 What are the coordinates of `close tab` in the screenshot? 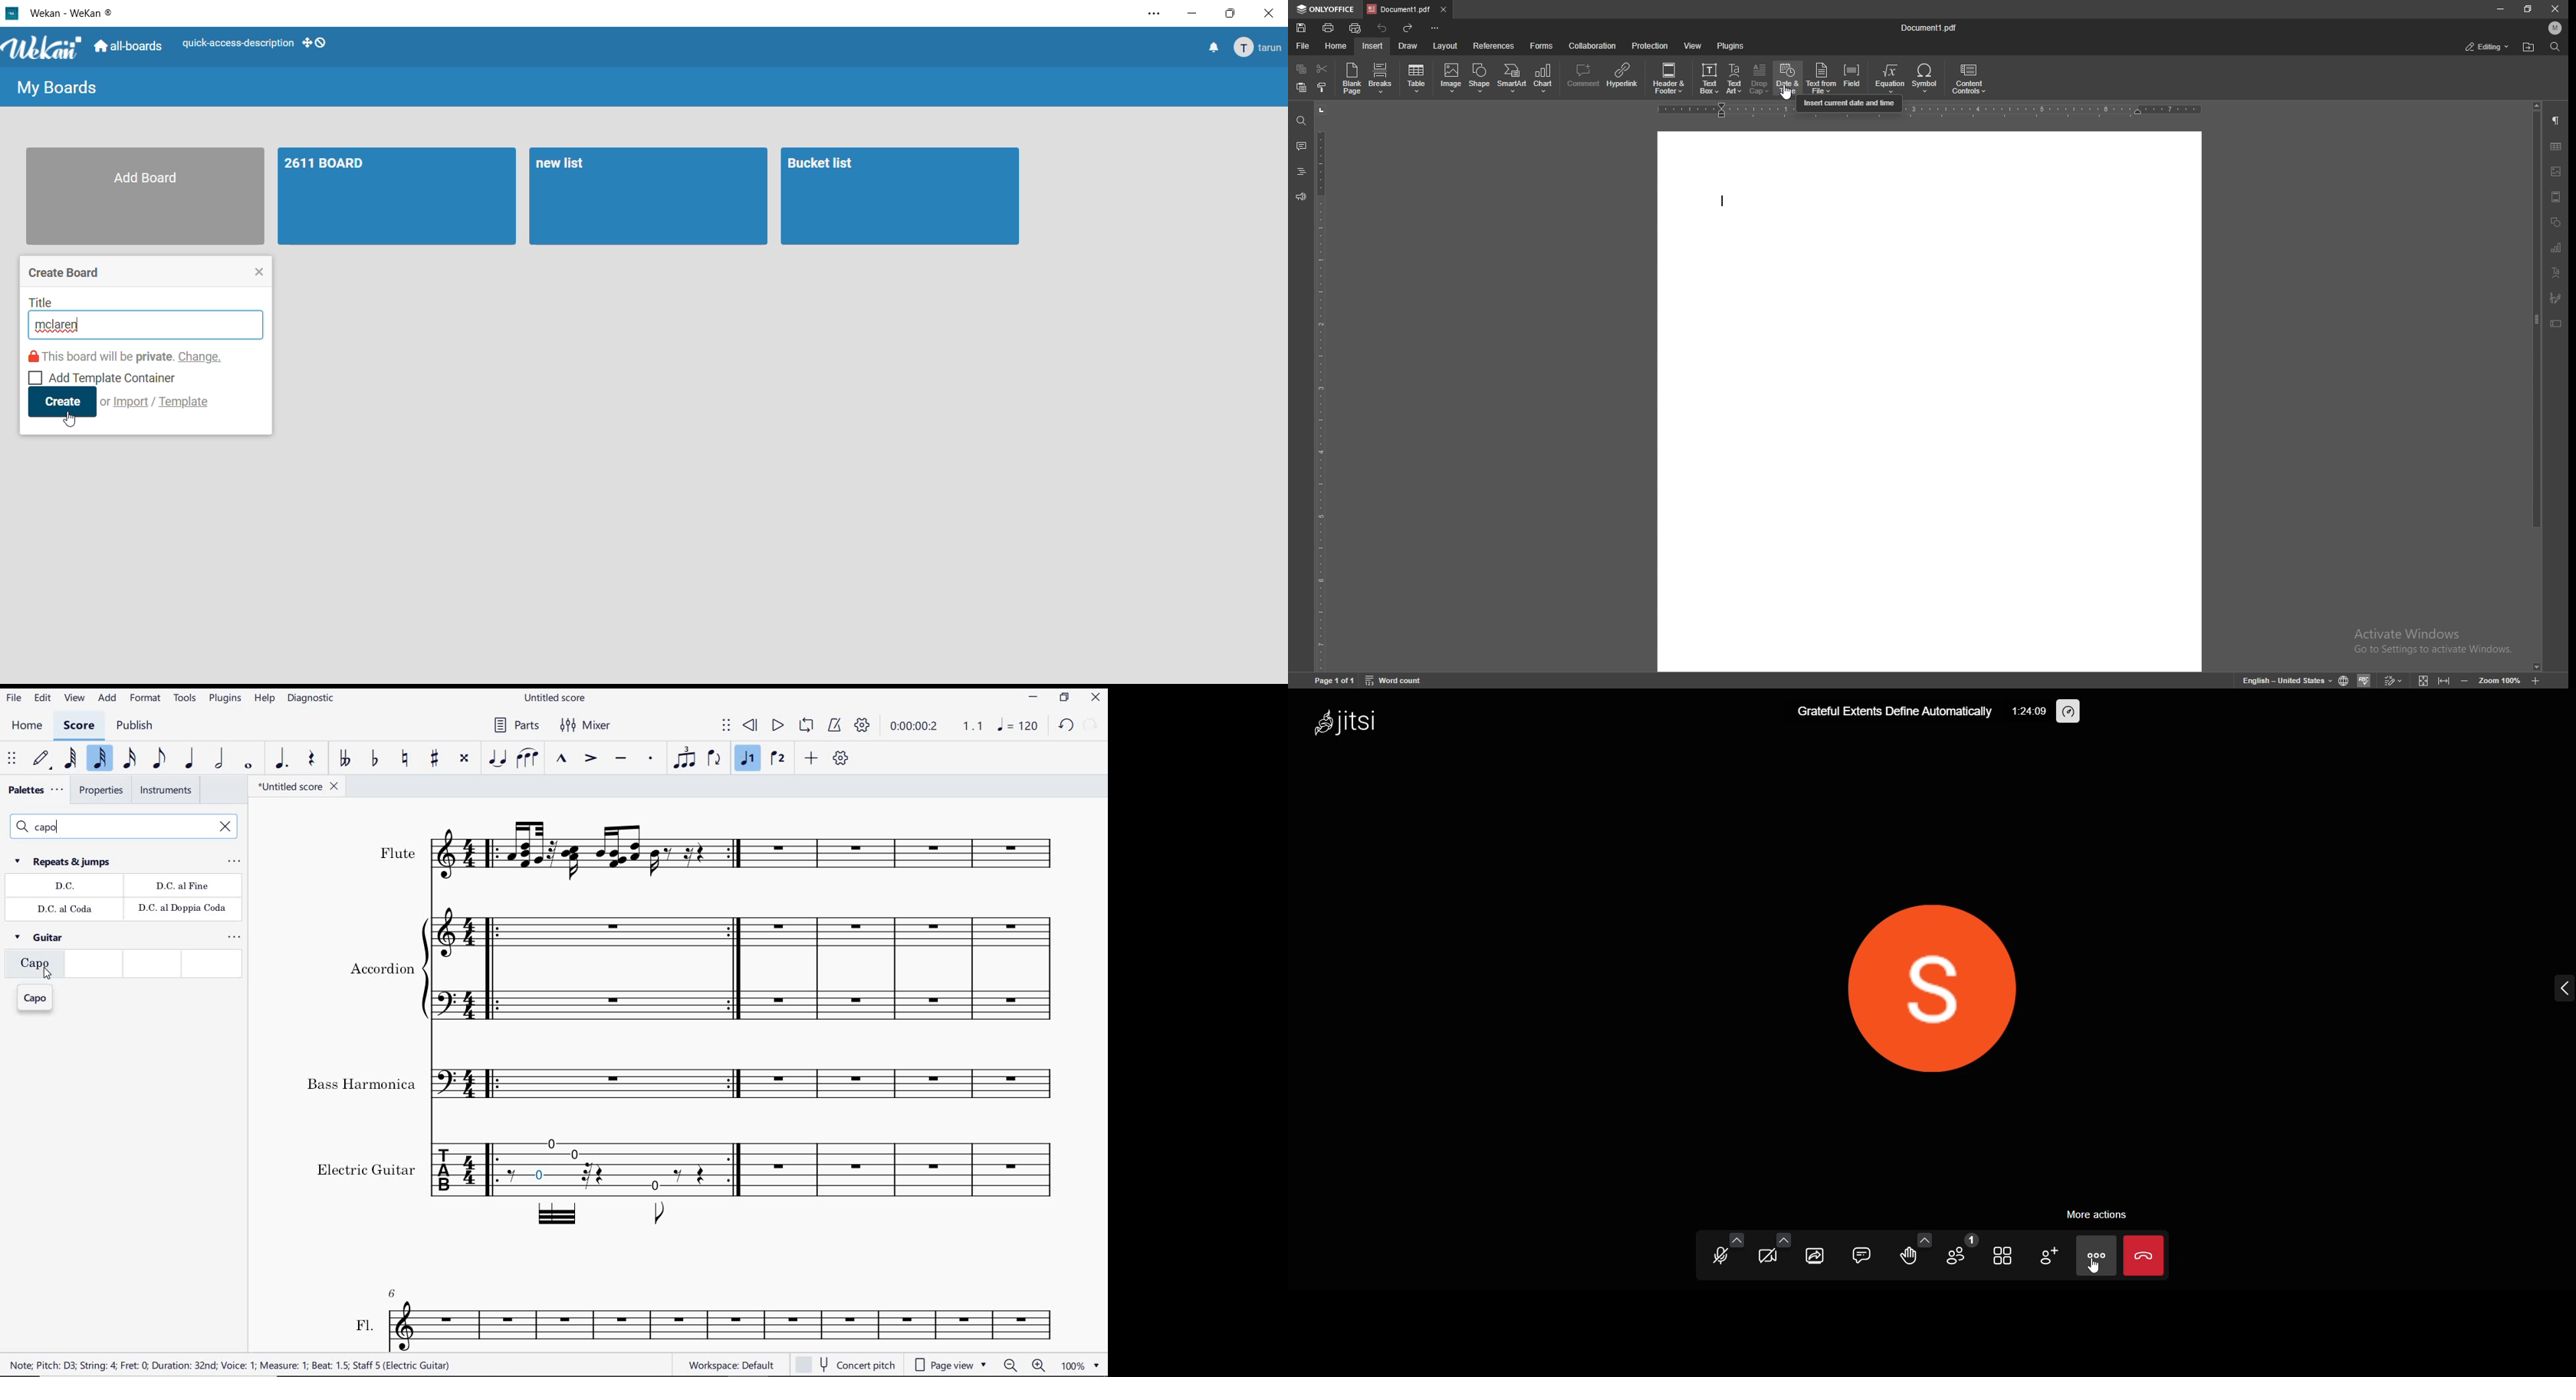 It's located at (1443, 9).